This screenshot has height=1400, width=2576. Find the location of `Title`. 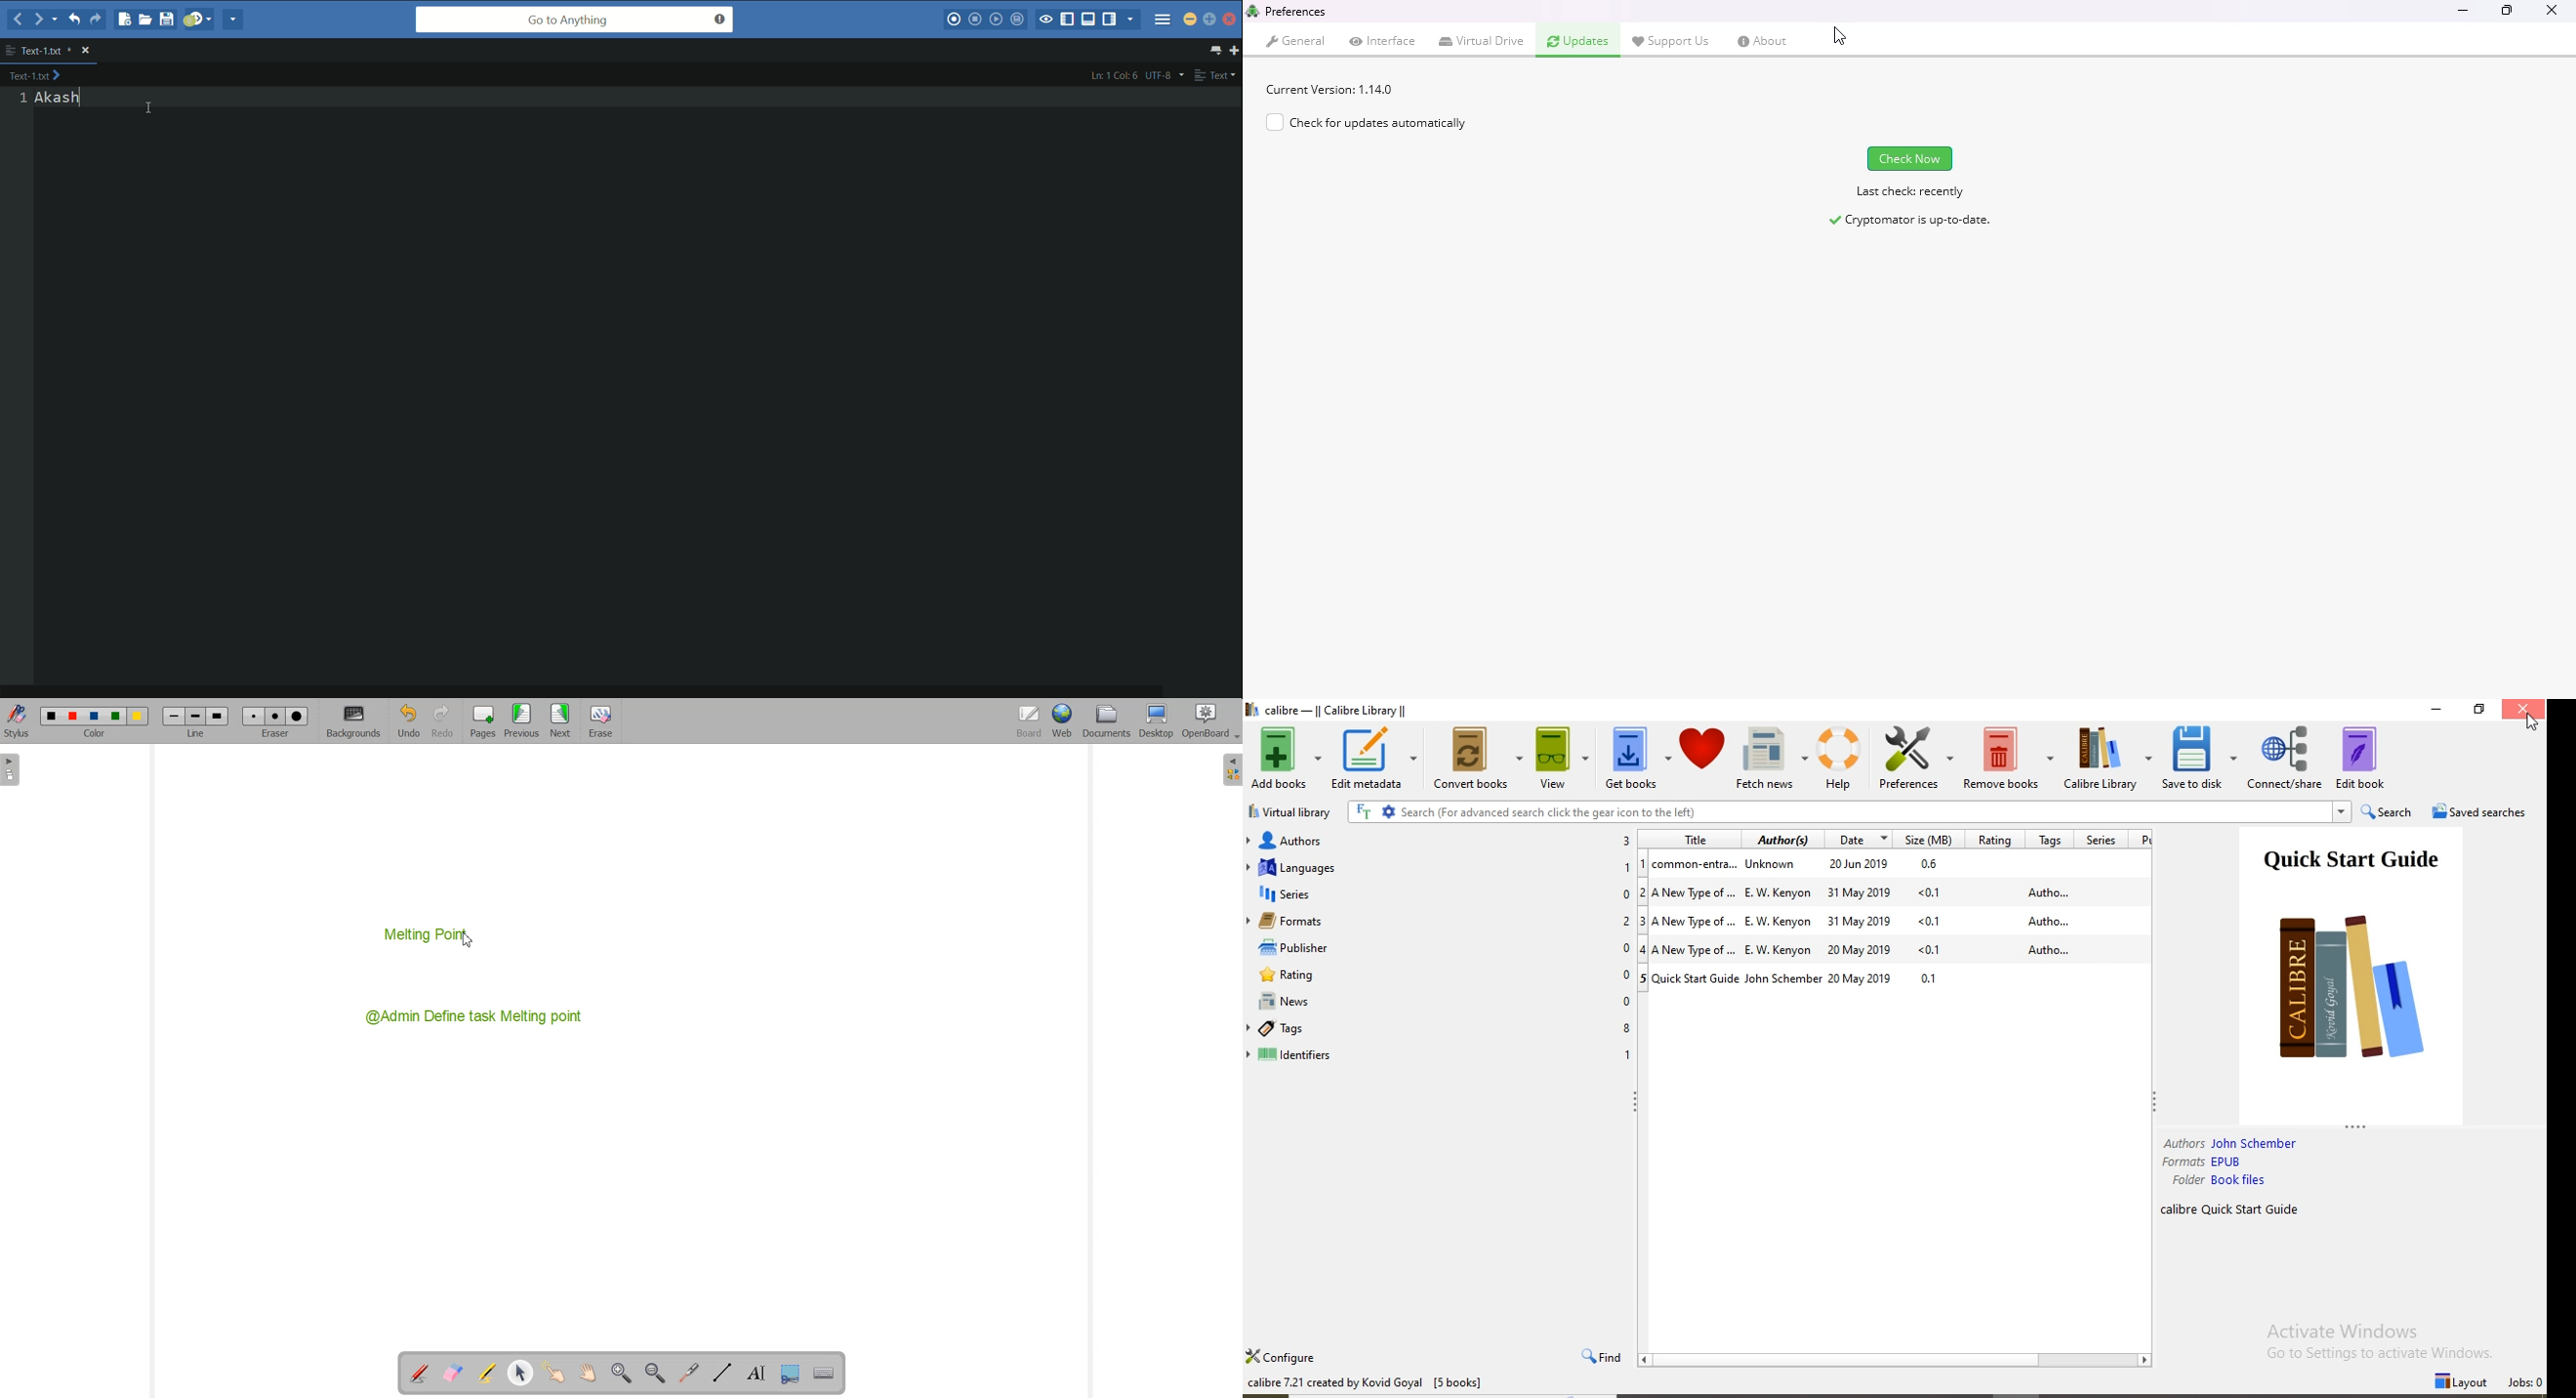

Title is located at coordinates (1687, 839).